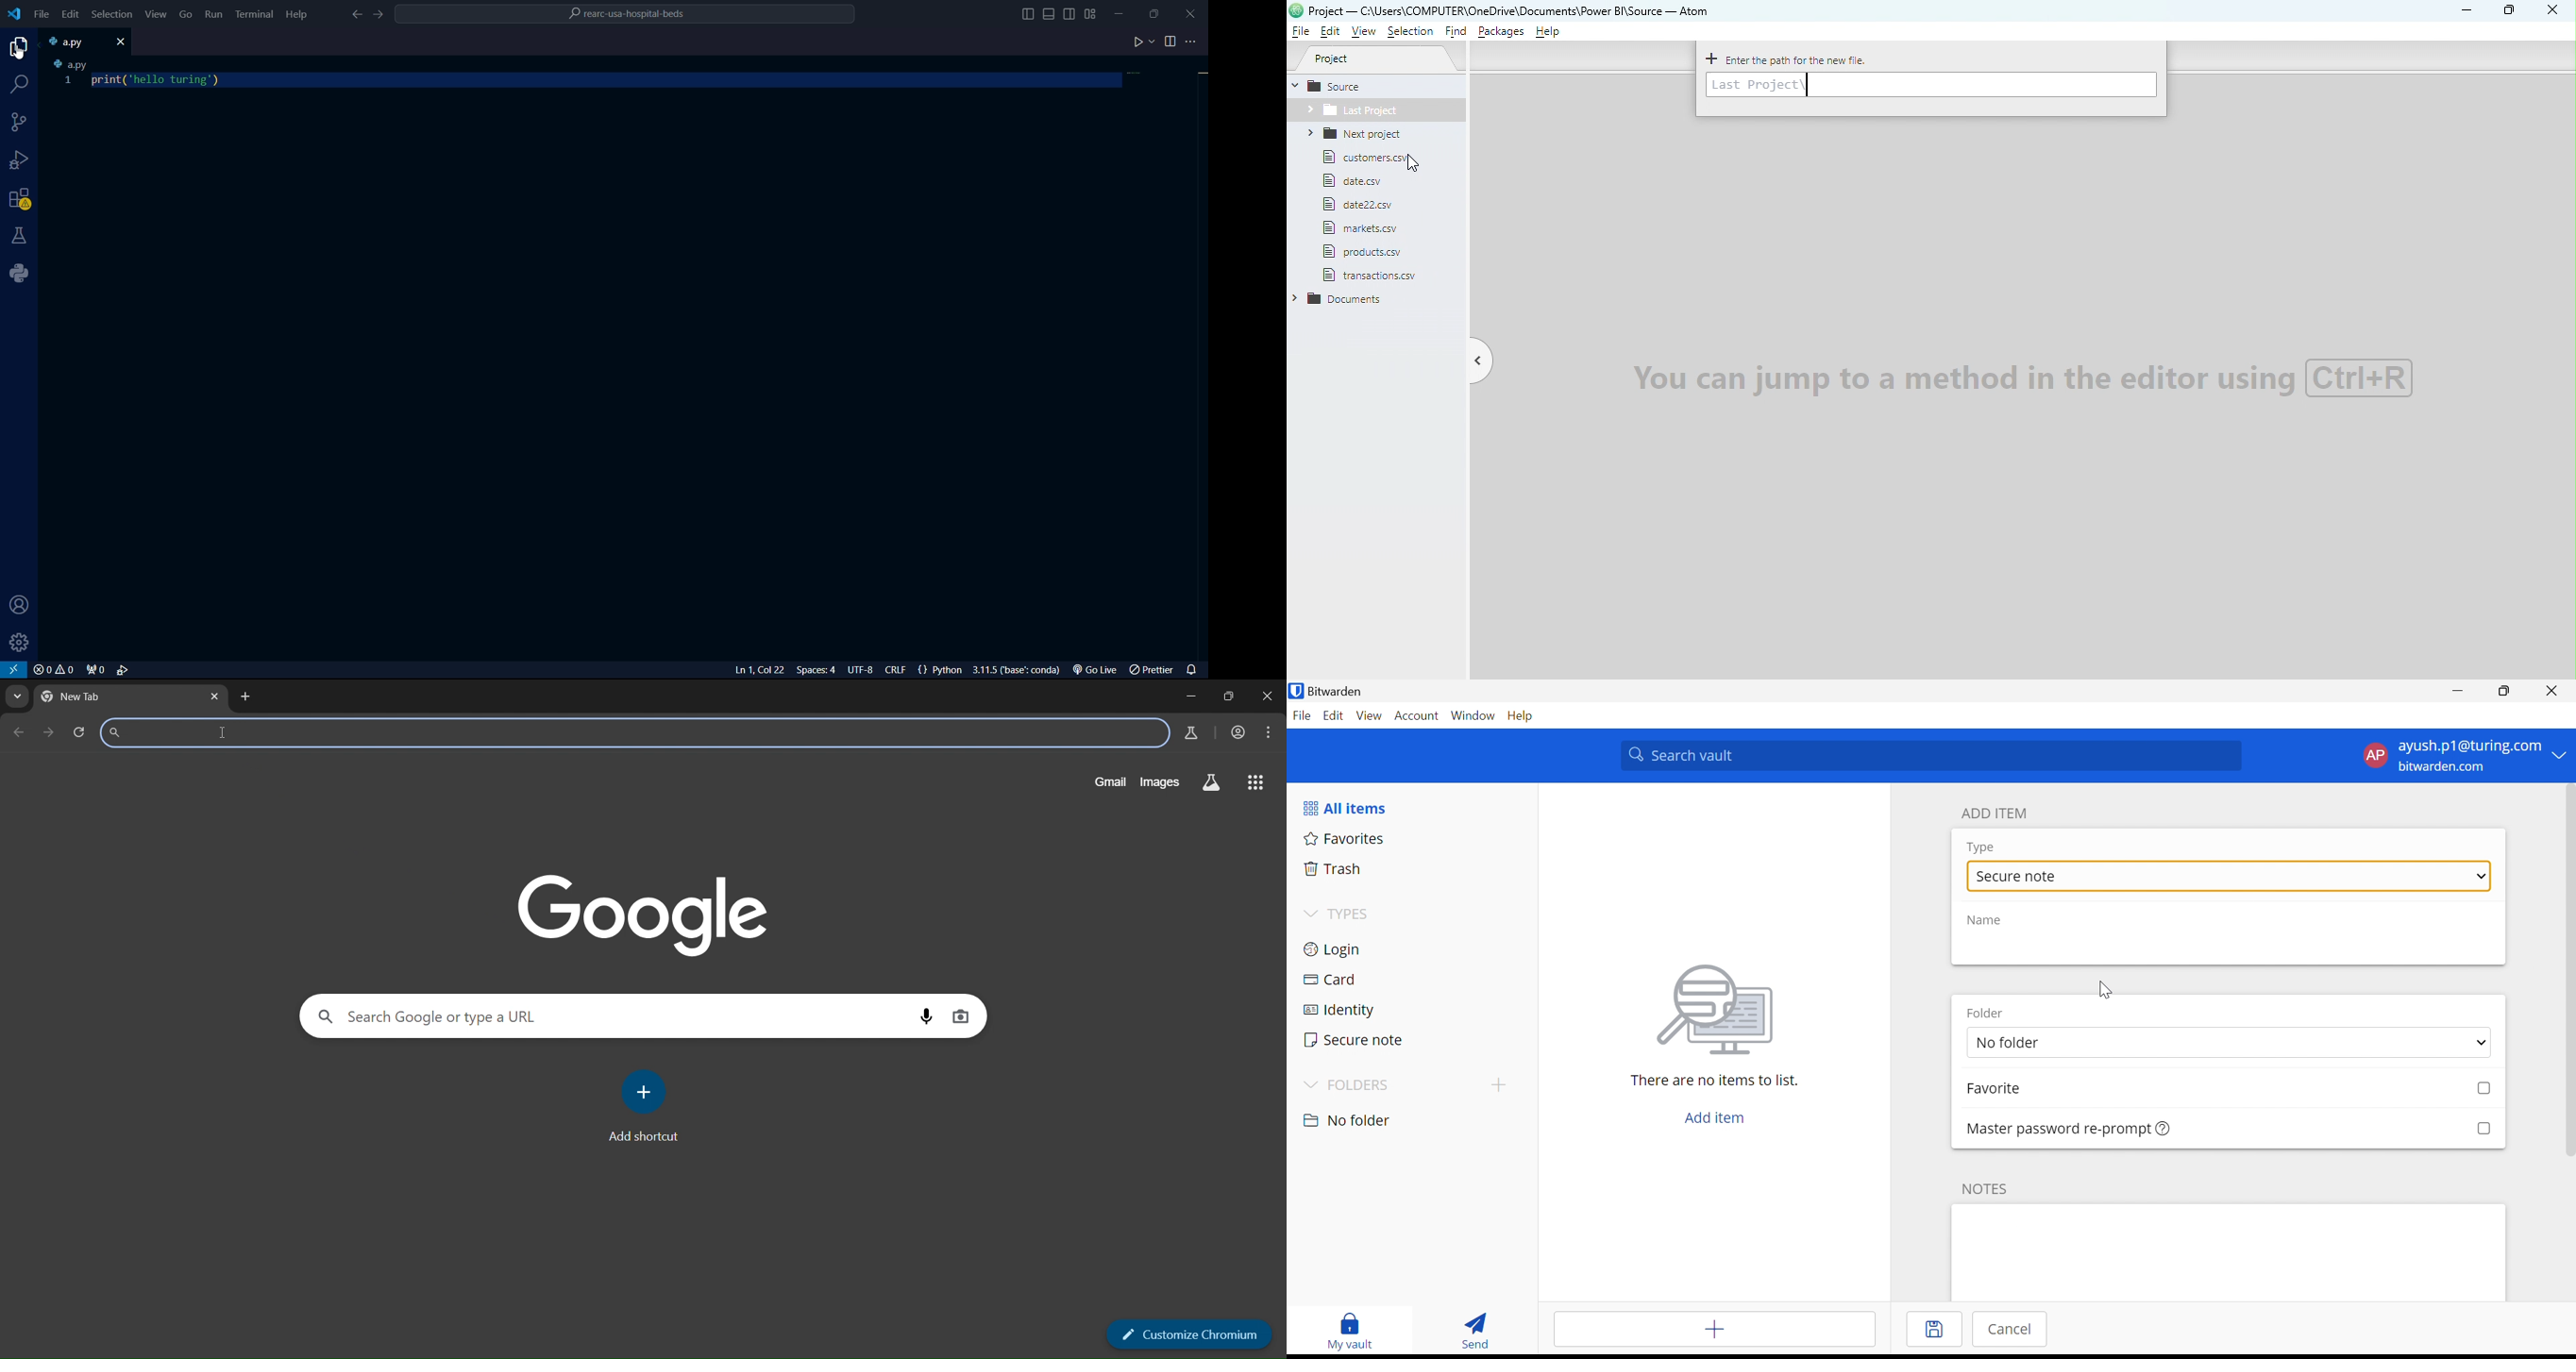 This screenshot has height=1372, width=2576. I want to click on Login, so click(1408, 949).